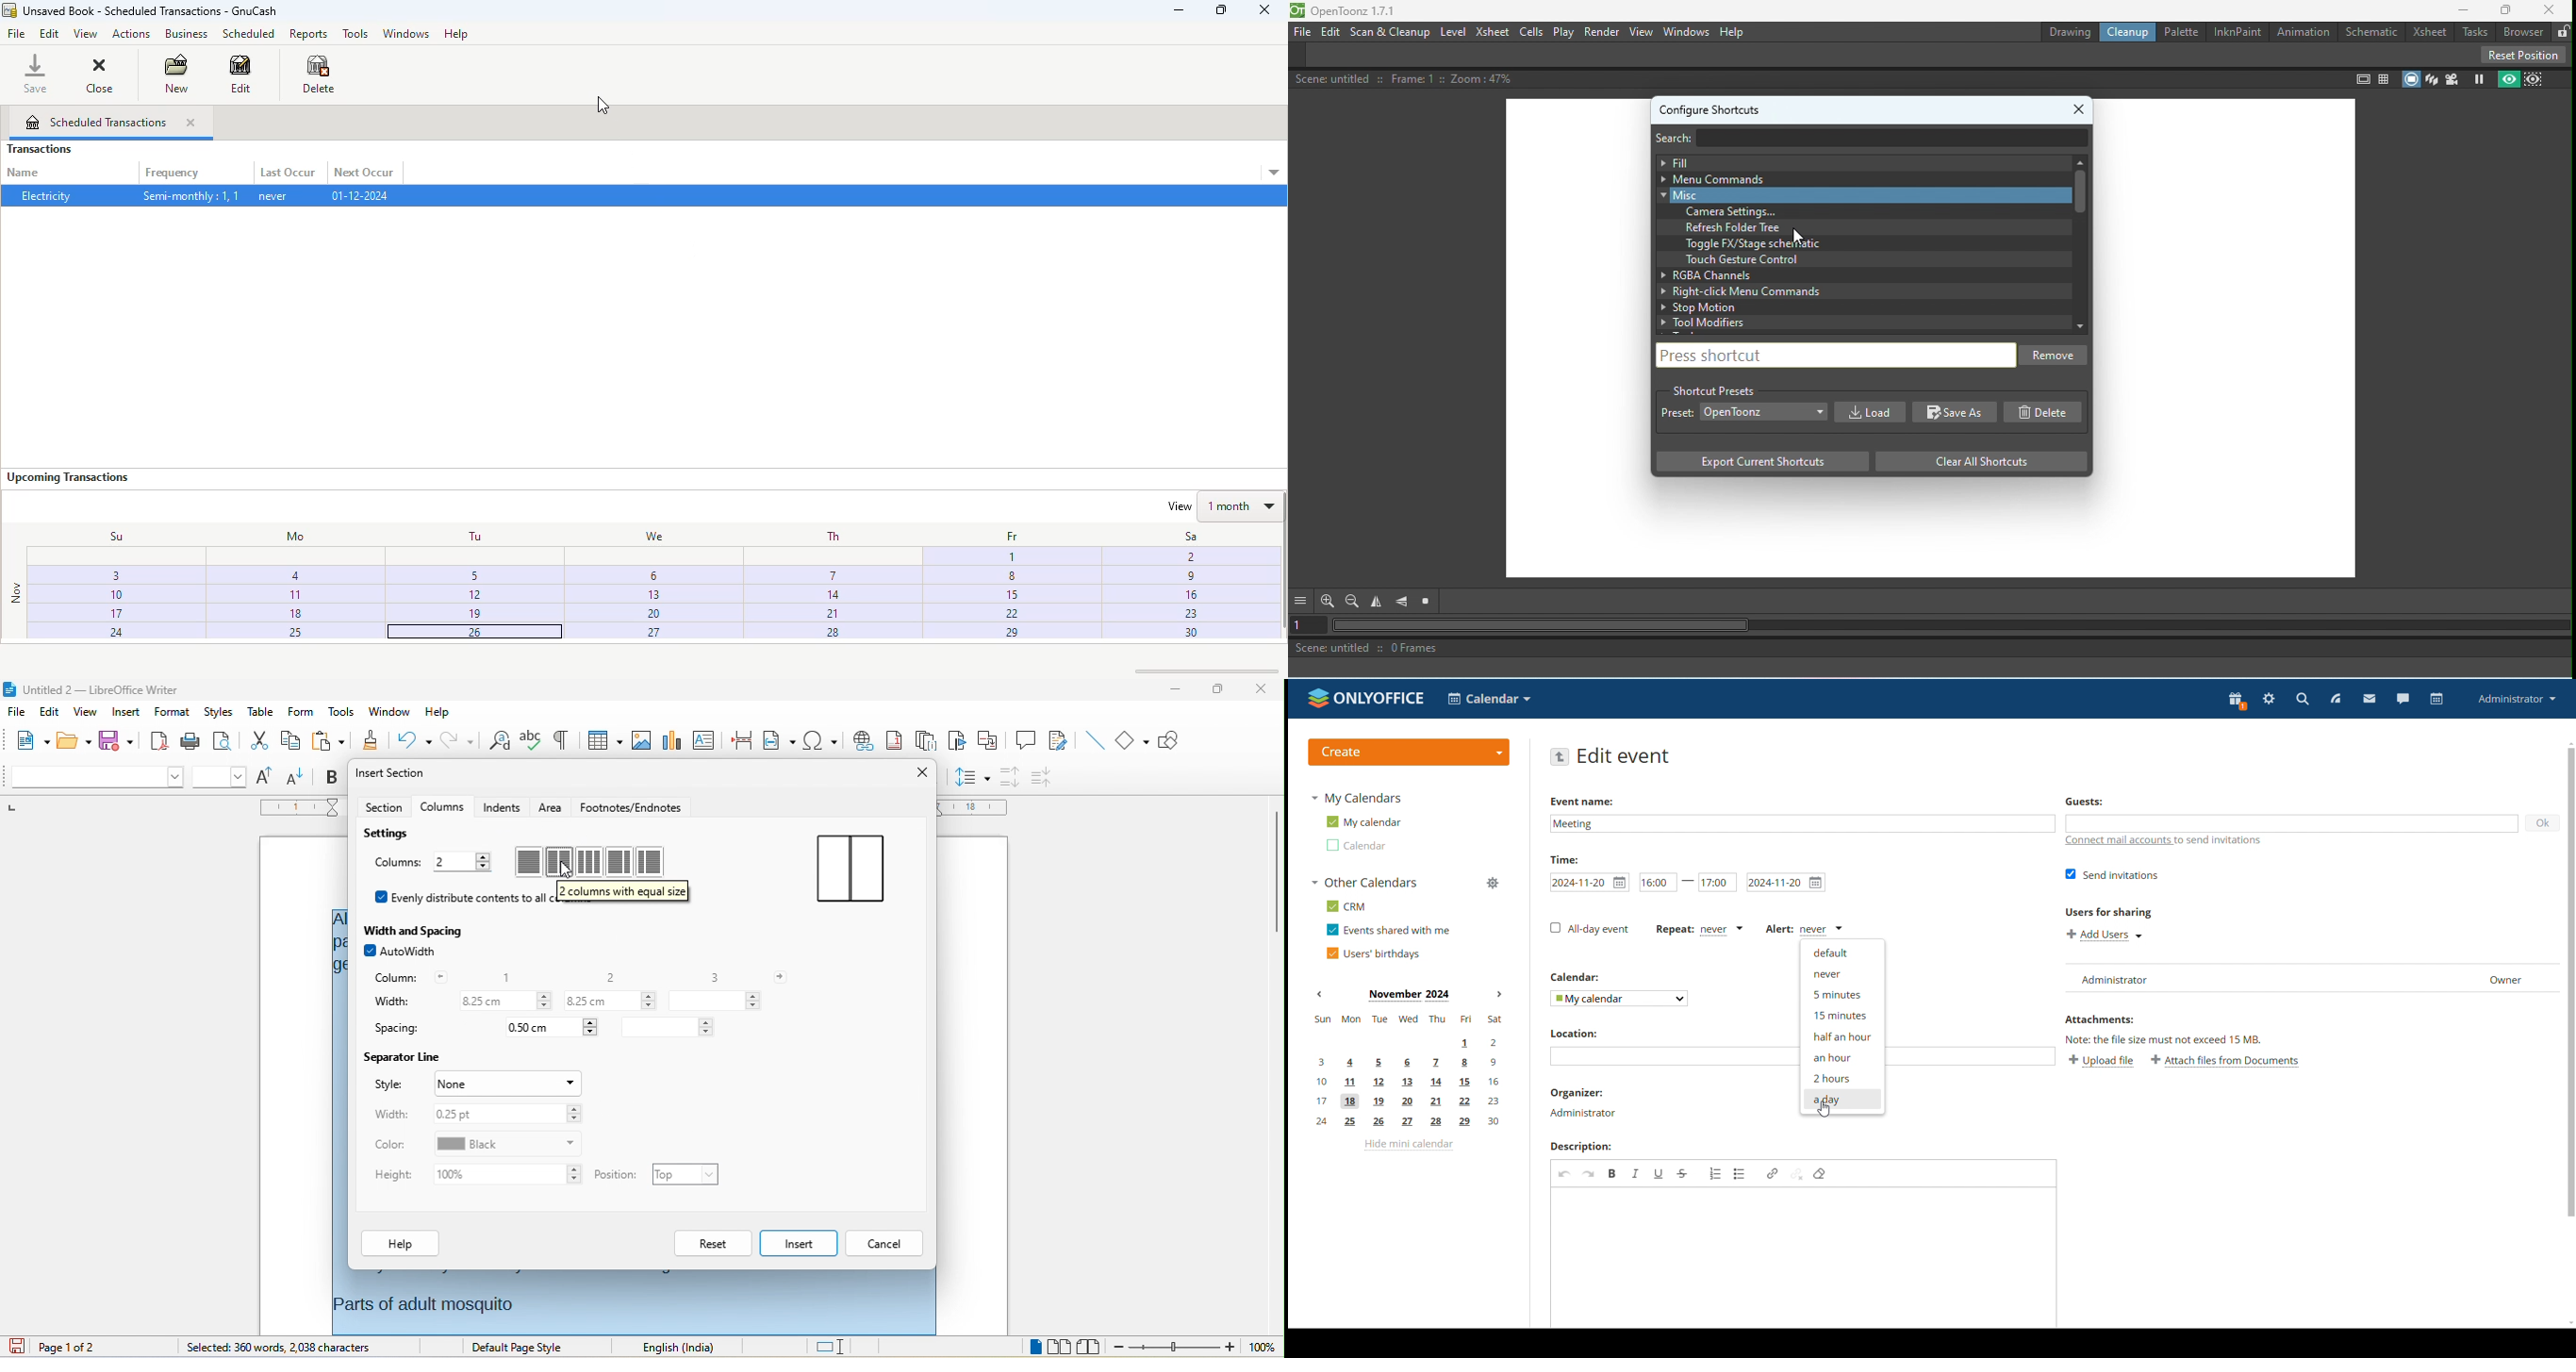 This screenshot has height=1372, width=2576. What do you see at coordinates (2113, 875) in the screenshot?
I see `send invitations` at bounding box center [2113, 875].